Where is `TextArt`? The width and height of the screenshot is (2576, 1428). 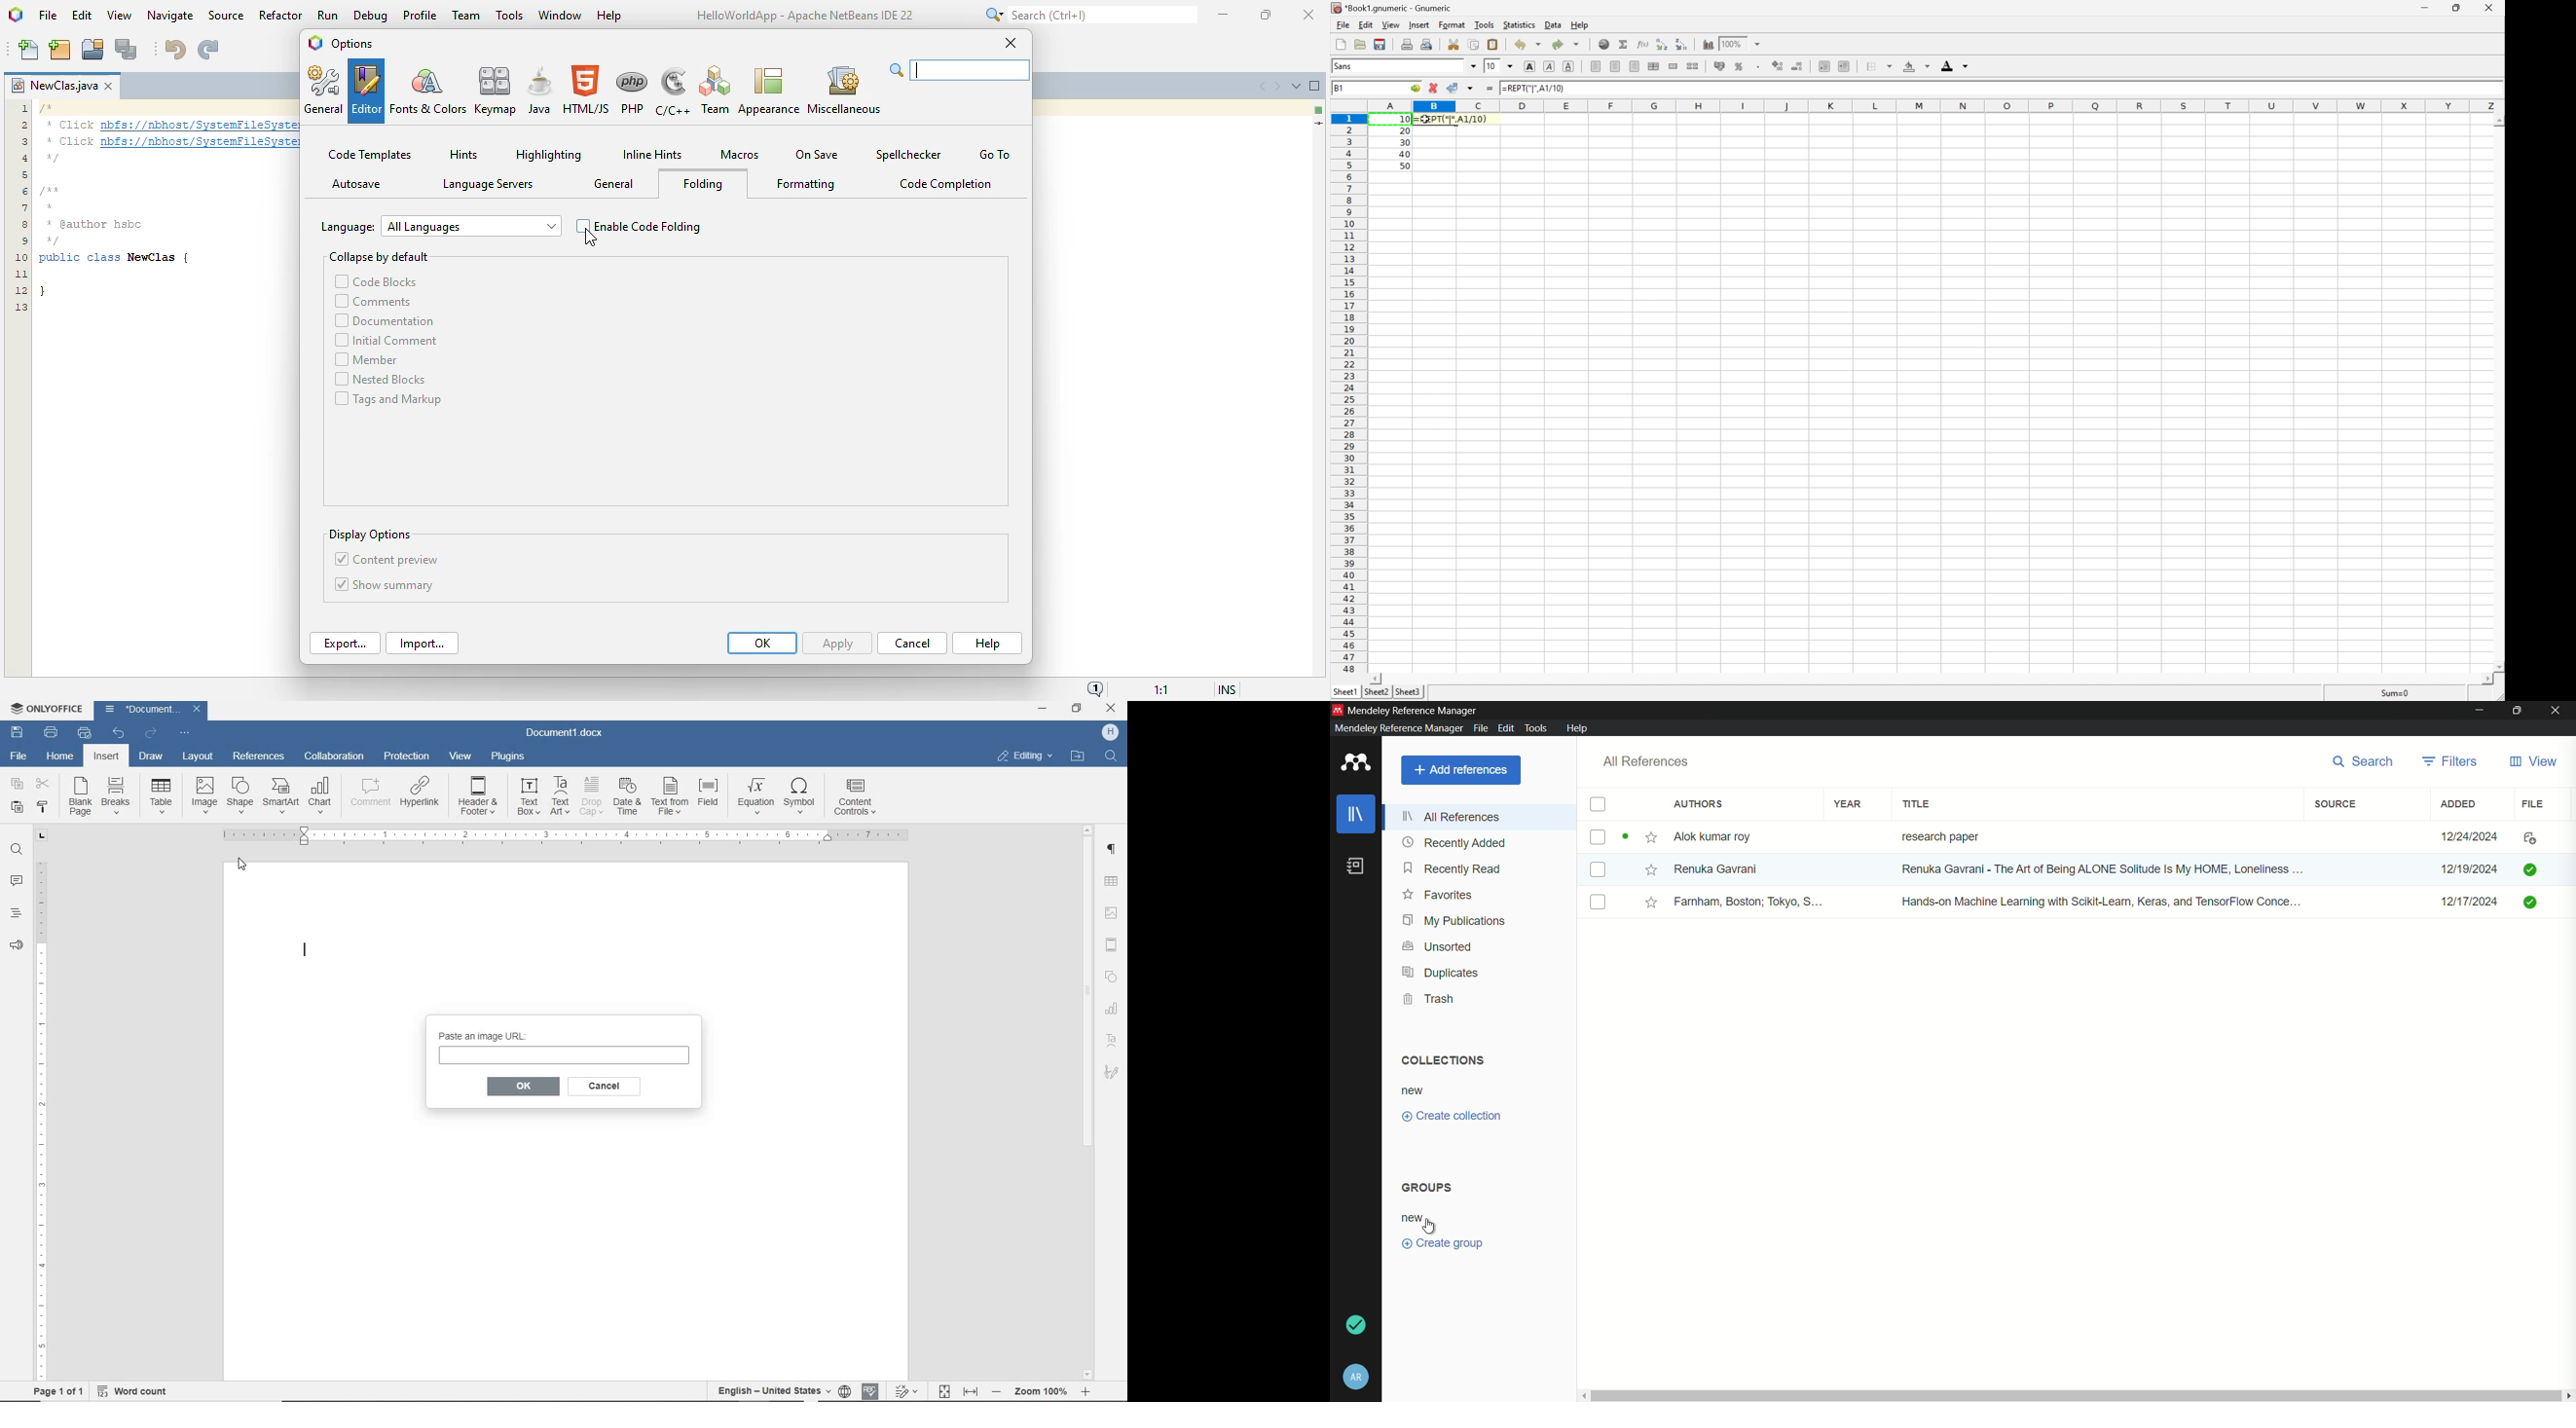
TextArt is located at coordinates (1115, 1039).